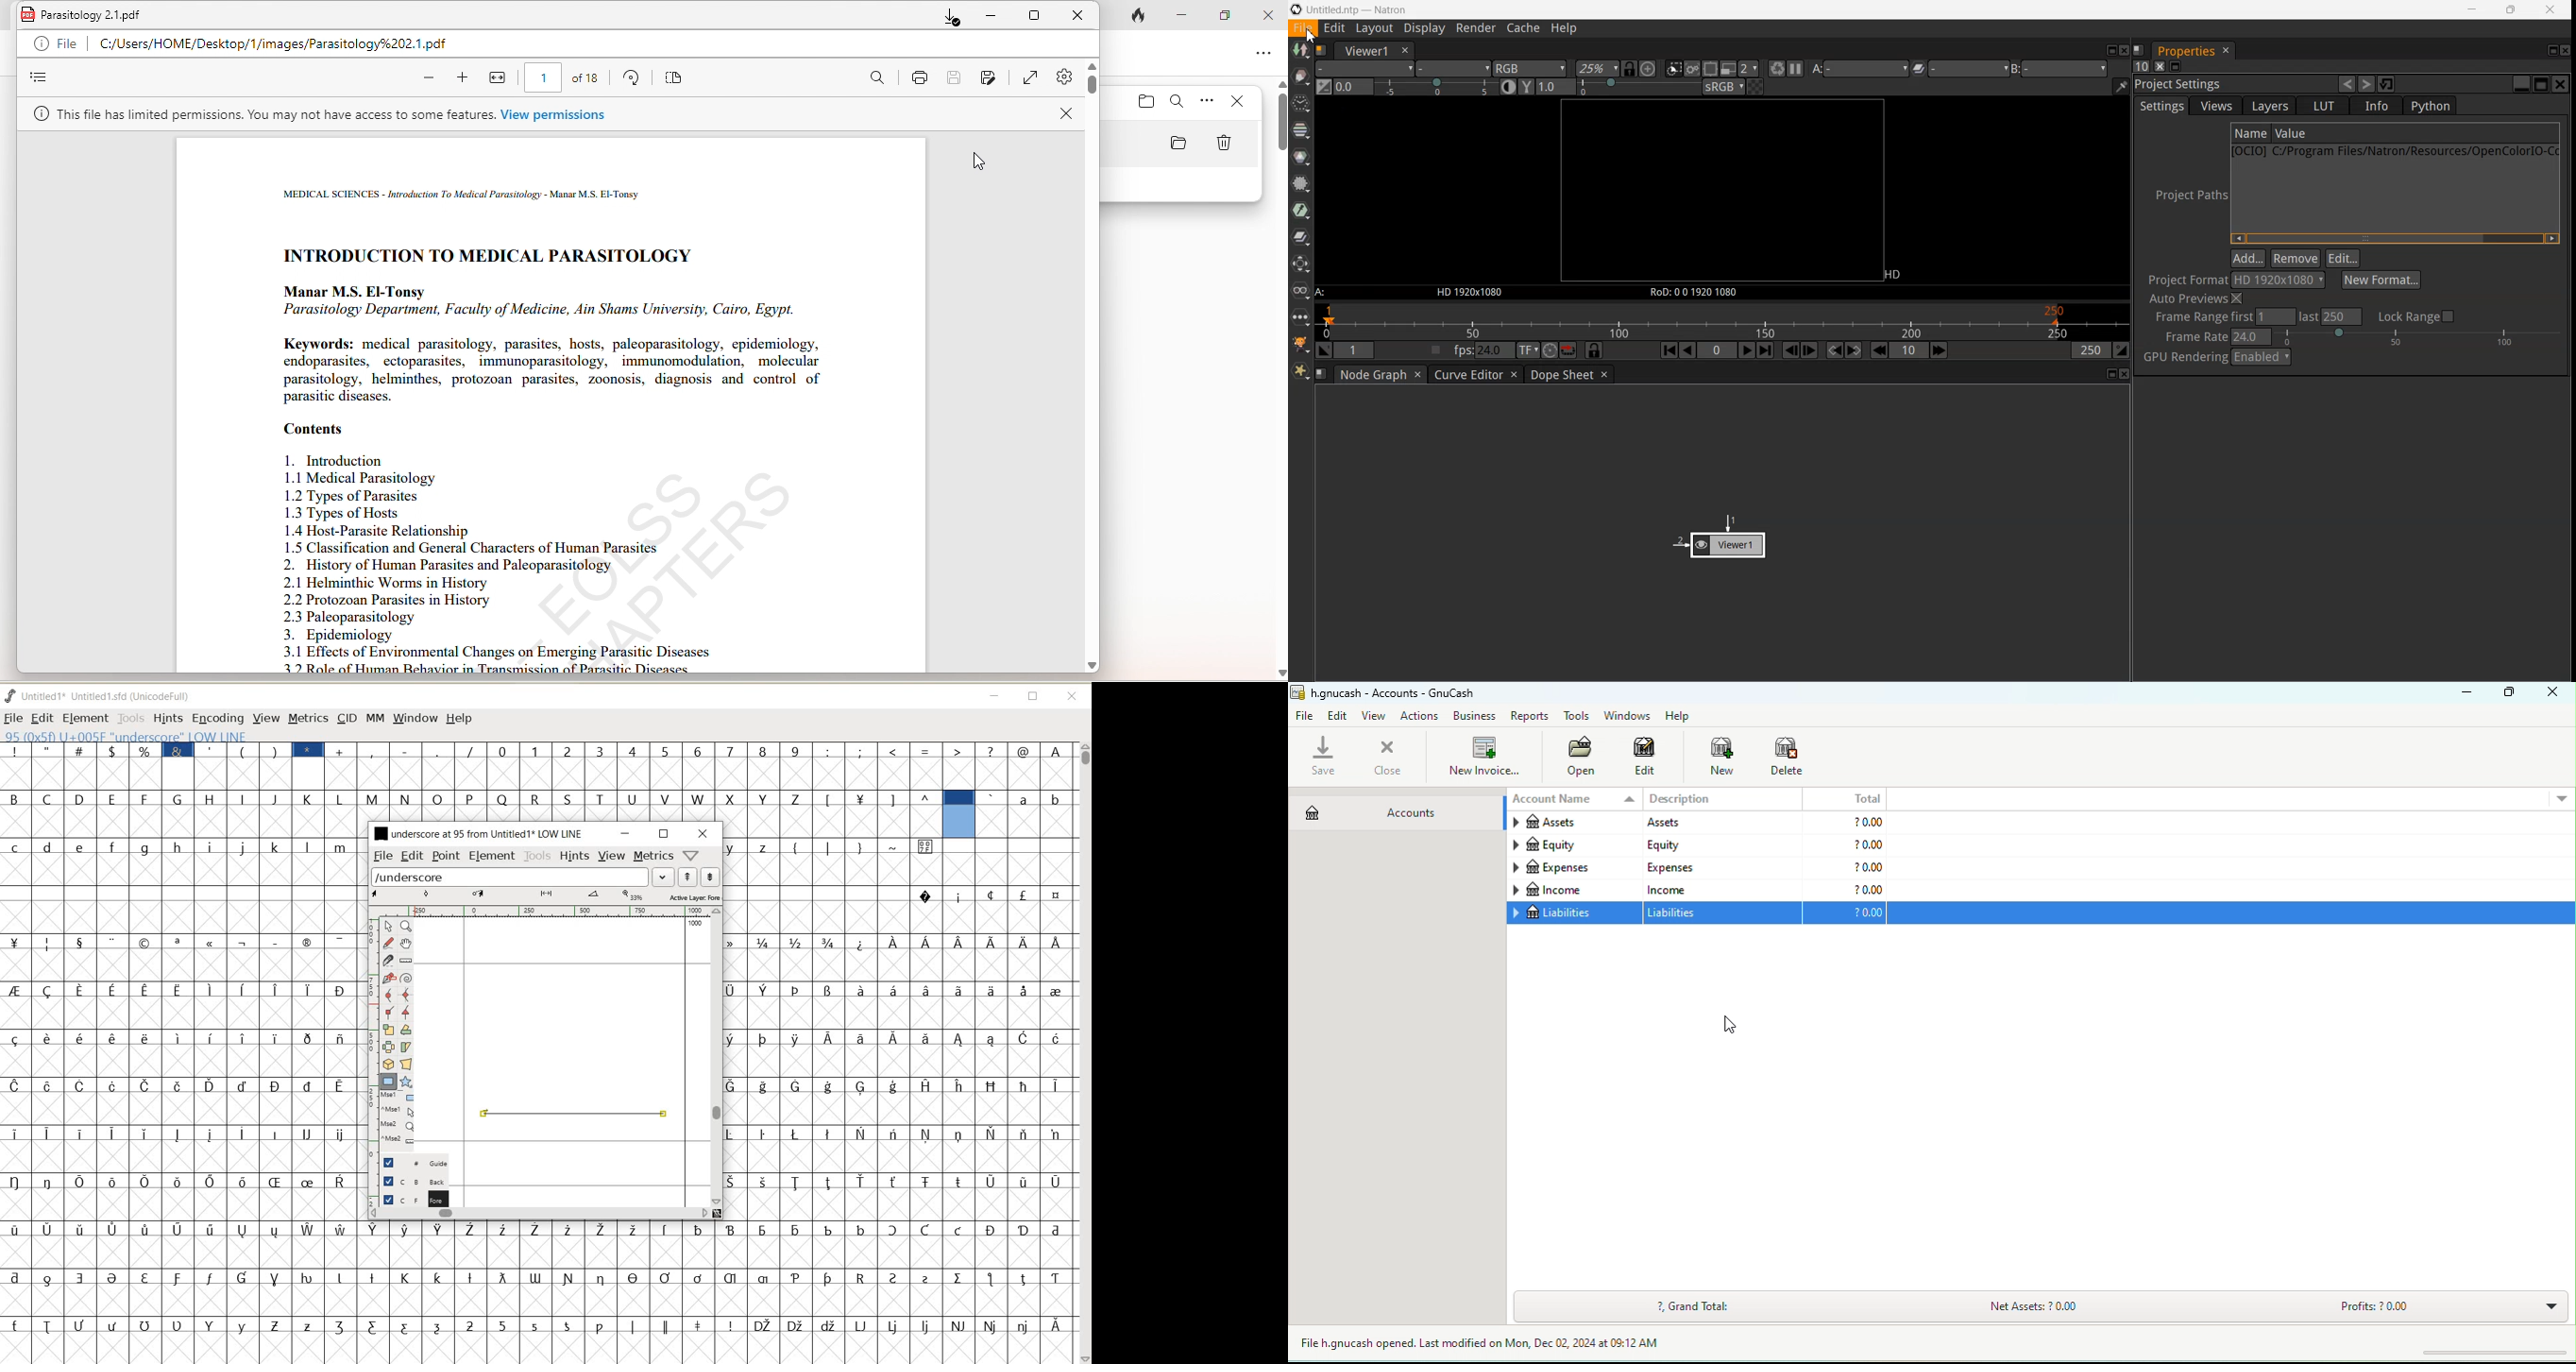 The image size is (2576, 1372). What do you see at coordinates (1720, 890) in the screenshot?
I see `income` at bounding box center [1720, 890].